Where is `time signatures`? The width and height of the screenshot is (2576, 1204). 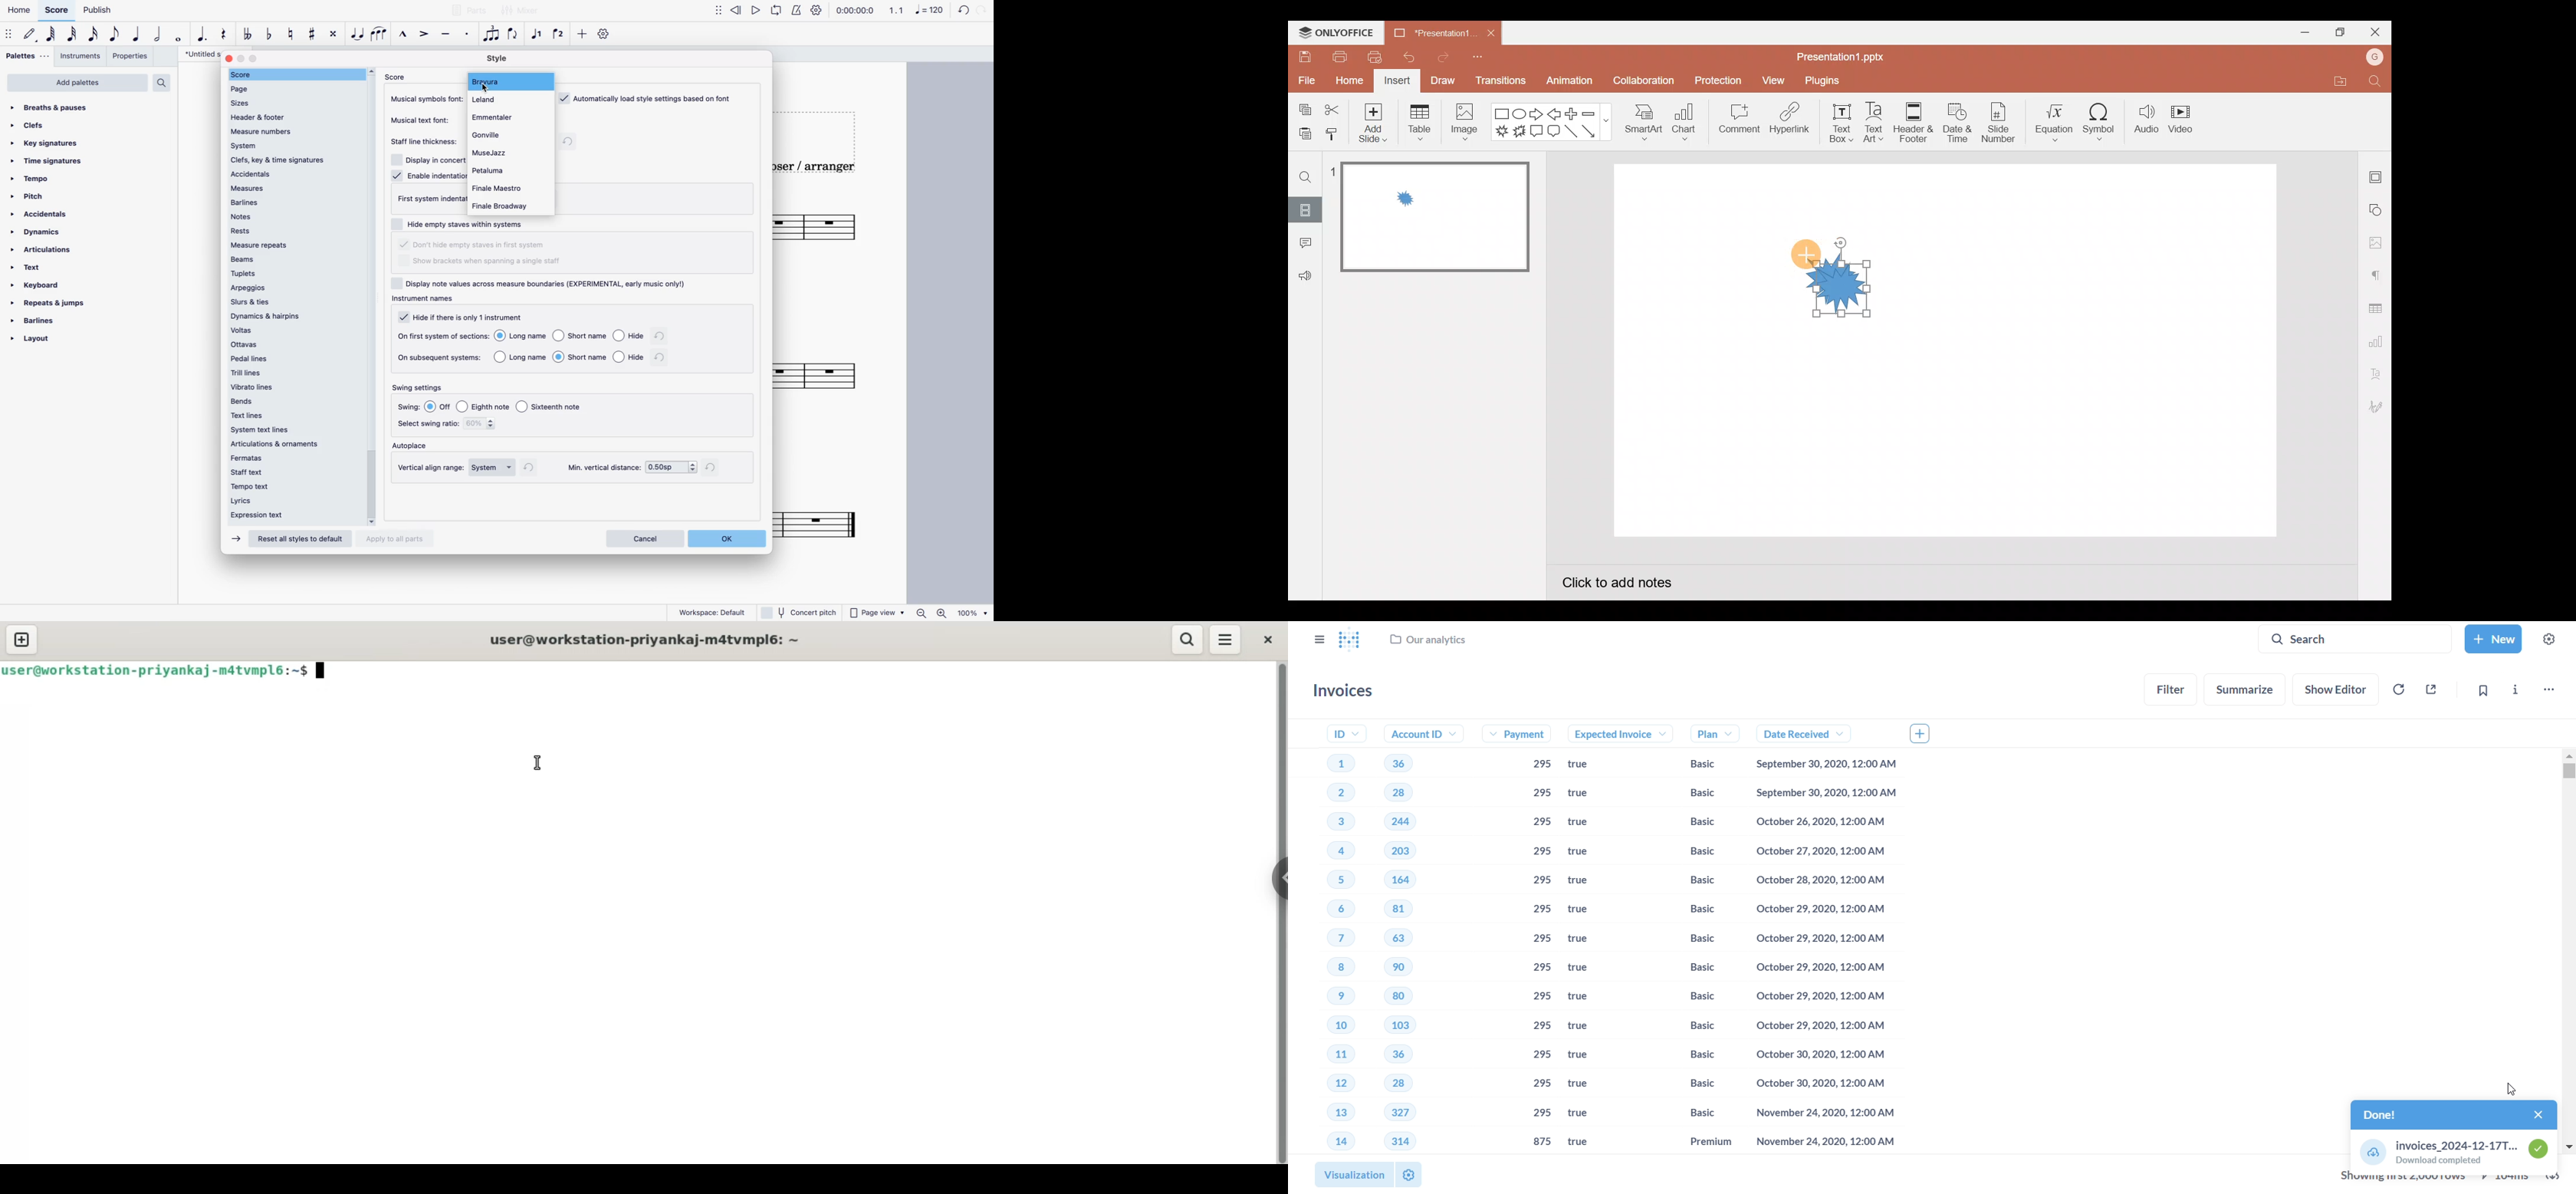 time signatures is located at coordinates (50, 161).